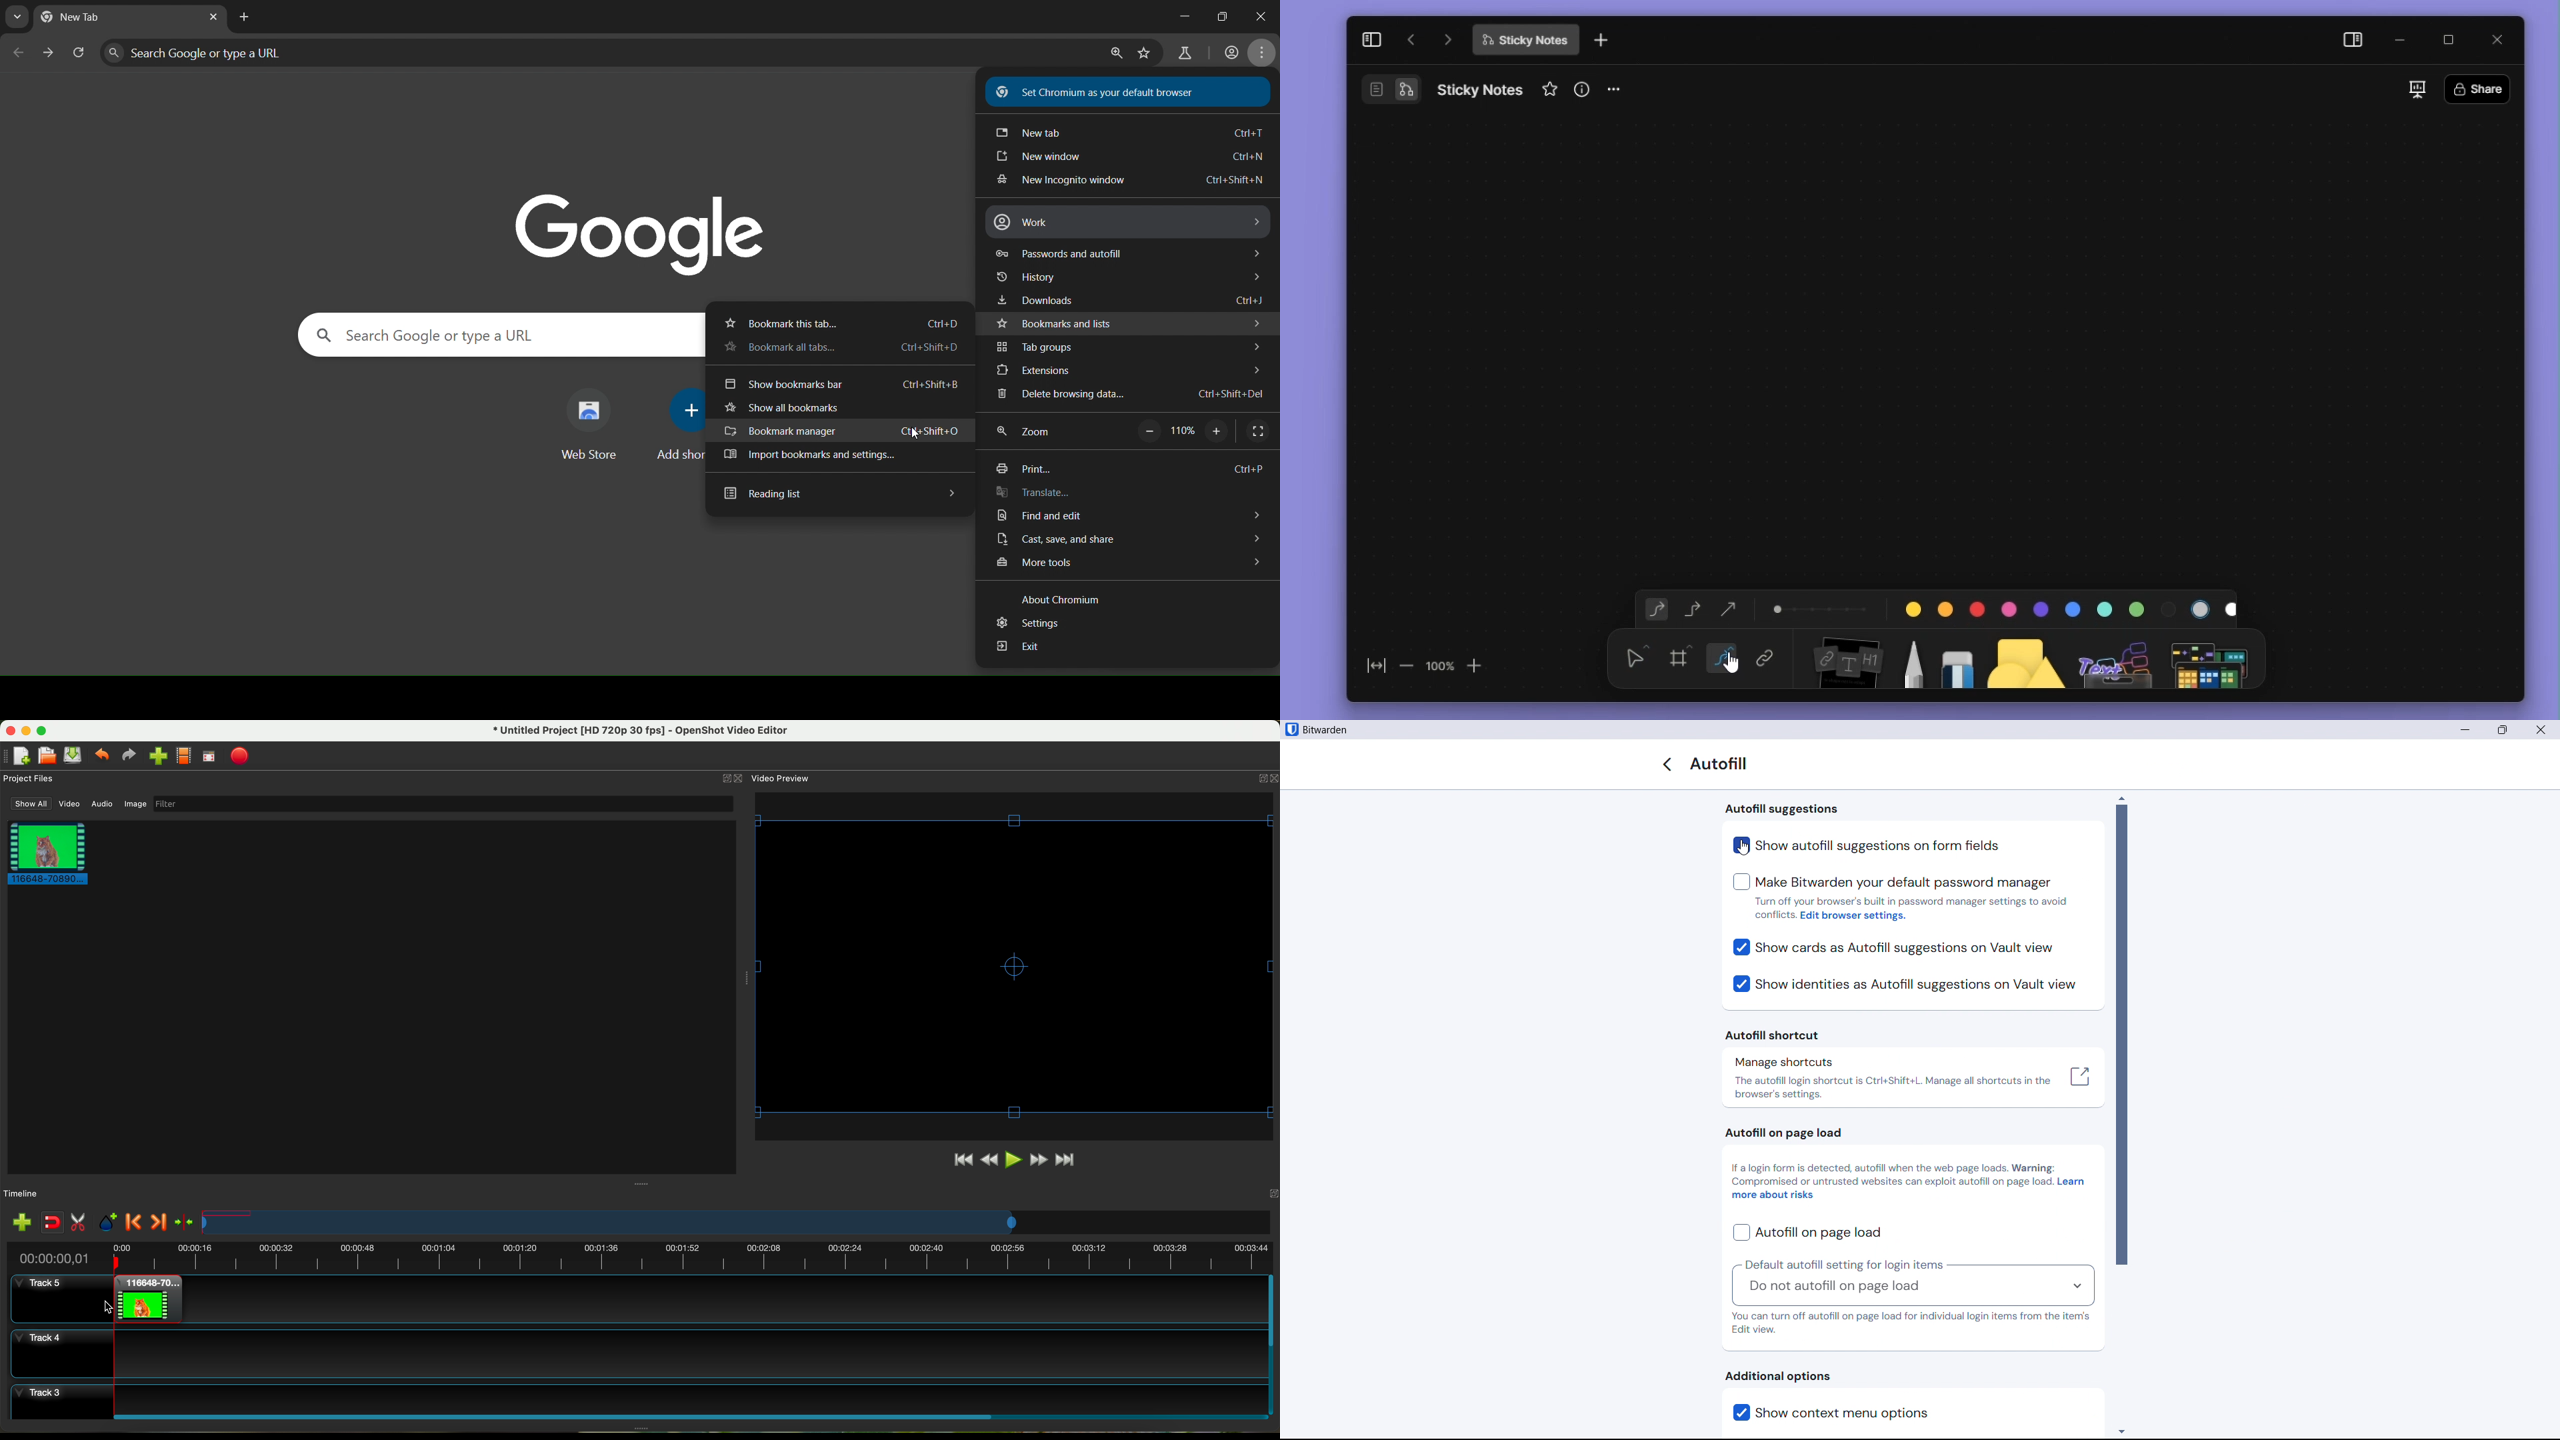  I want to click on title, so click(1326, 730).